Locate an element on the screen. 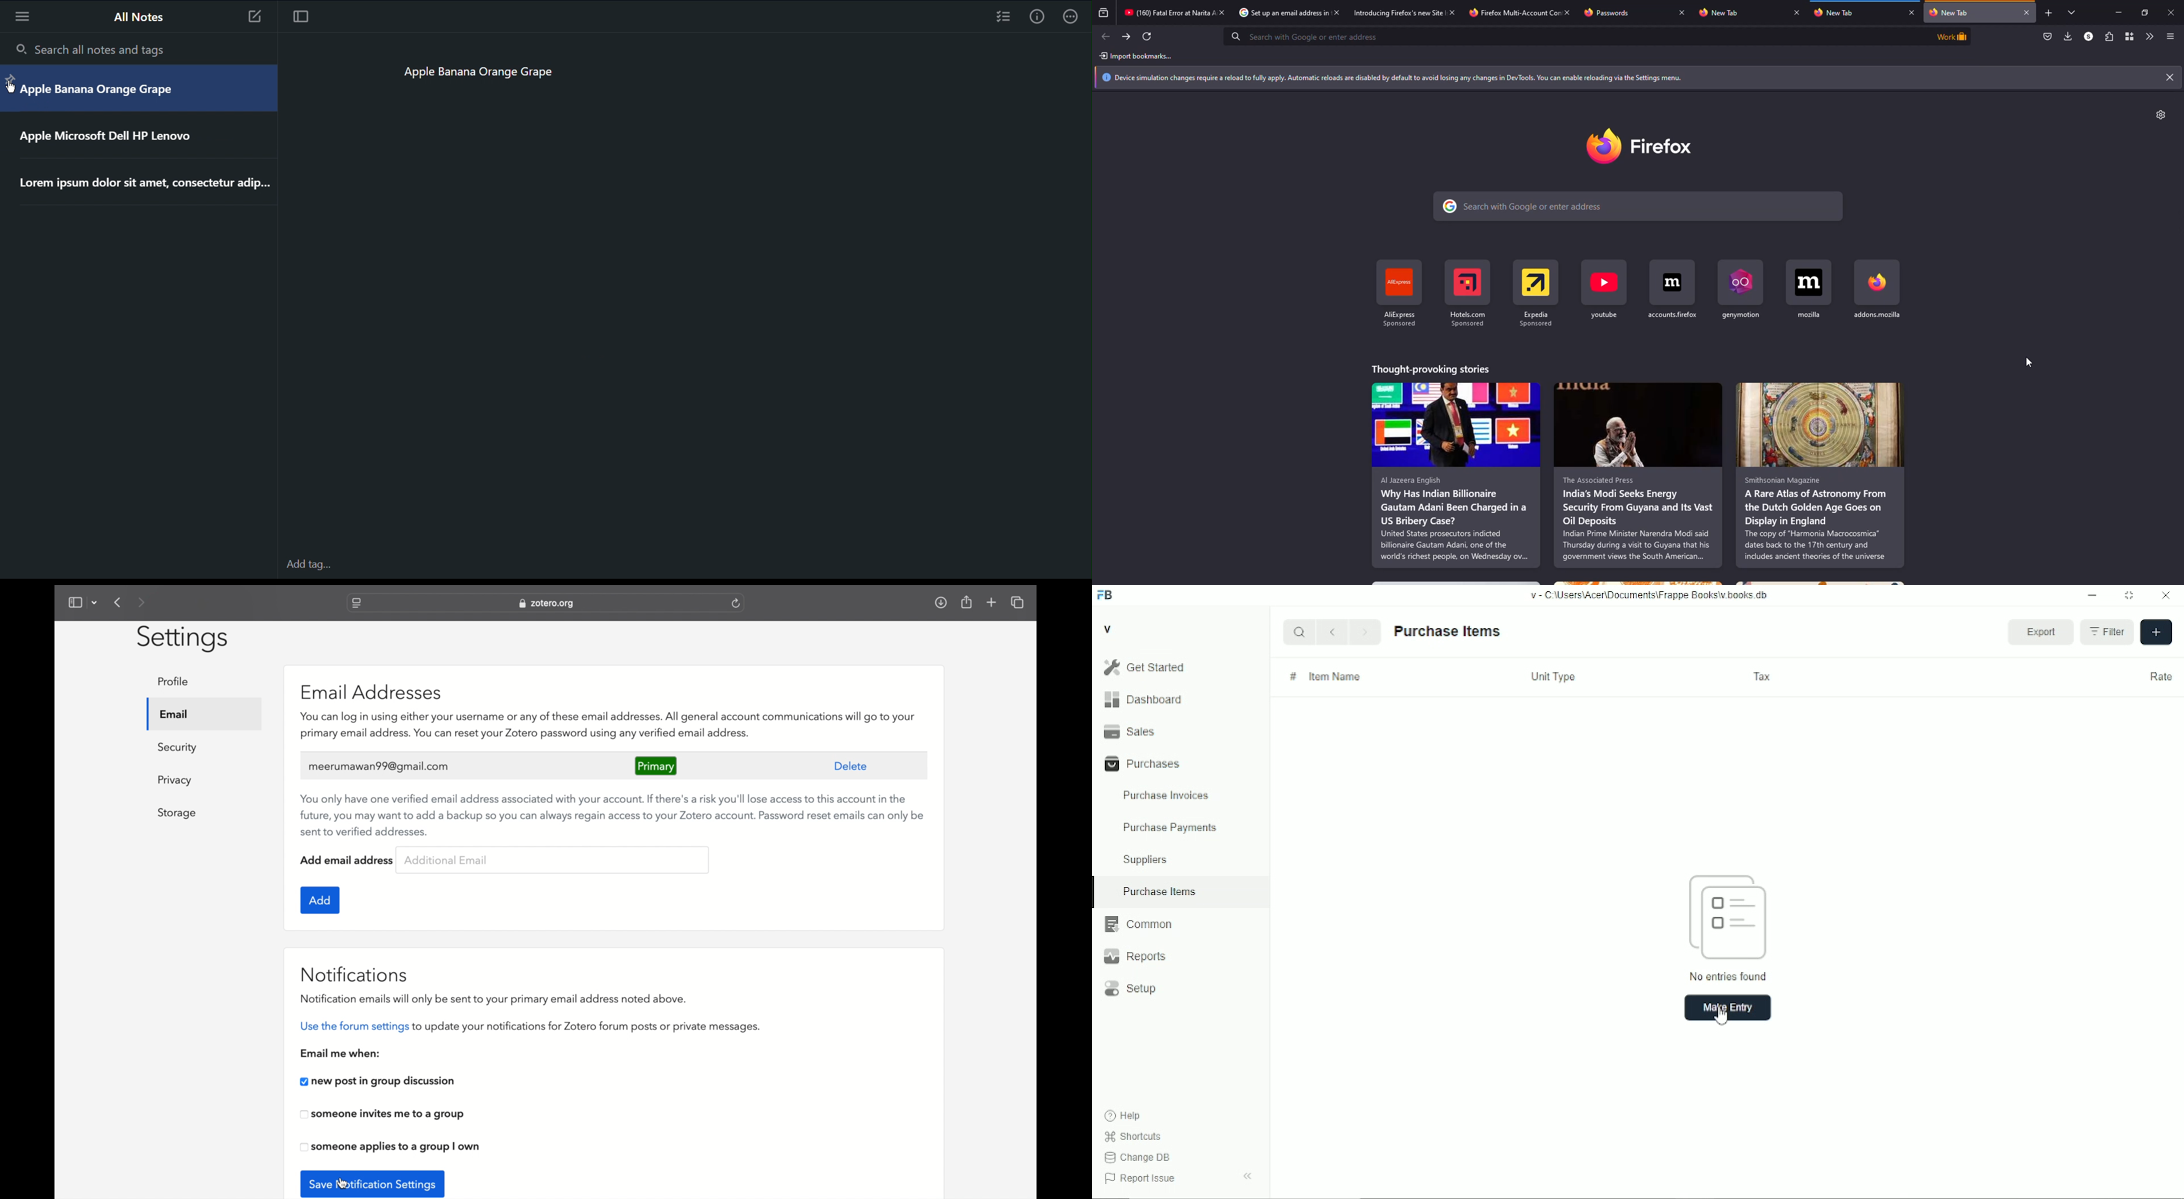 The width and height of the screenshot is (2184, 1204). AllExpress shortcut is located at coordinates (1400, 293).